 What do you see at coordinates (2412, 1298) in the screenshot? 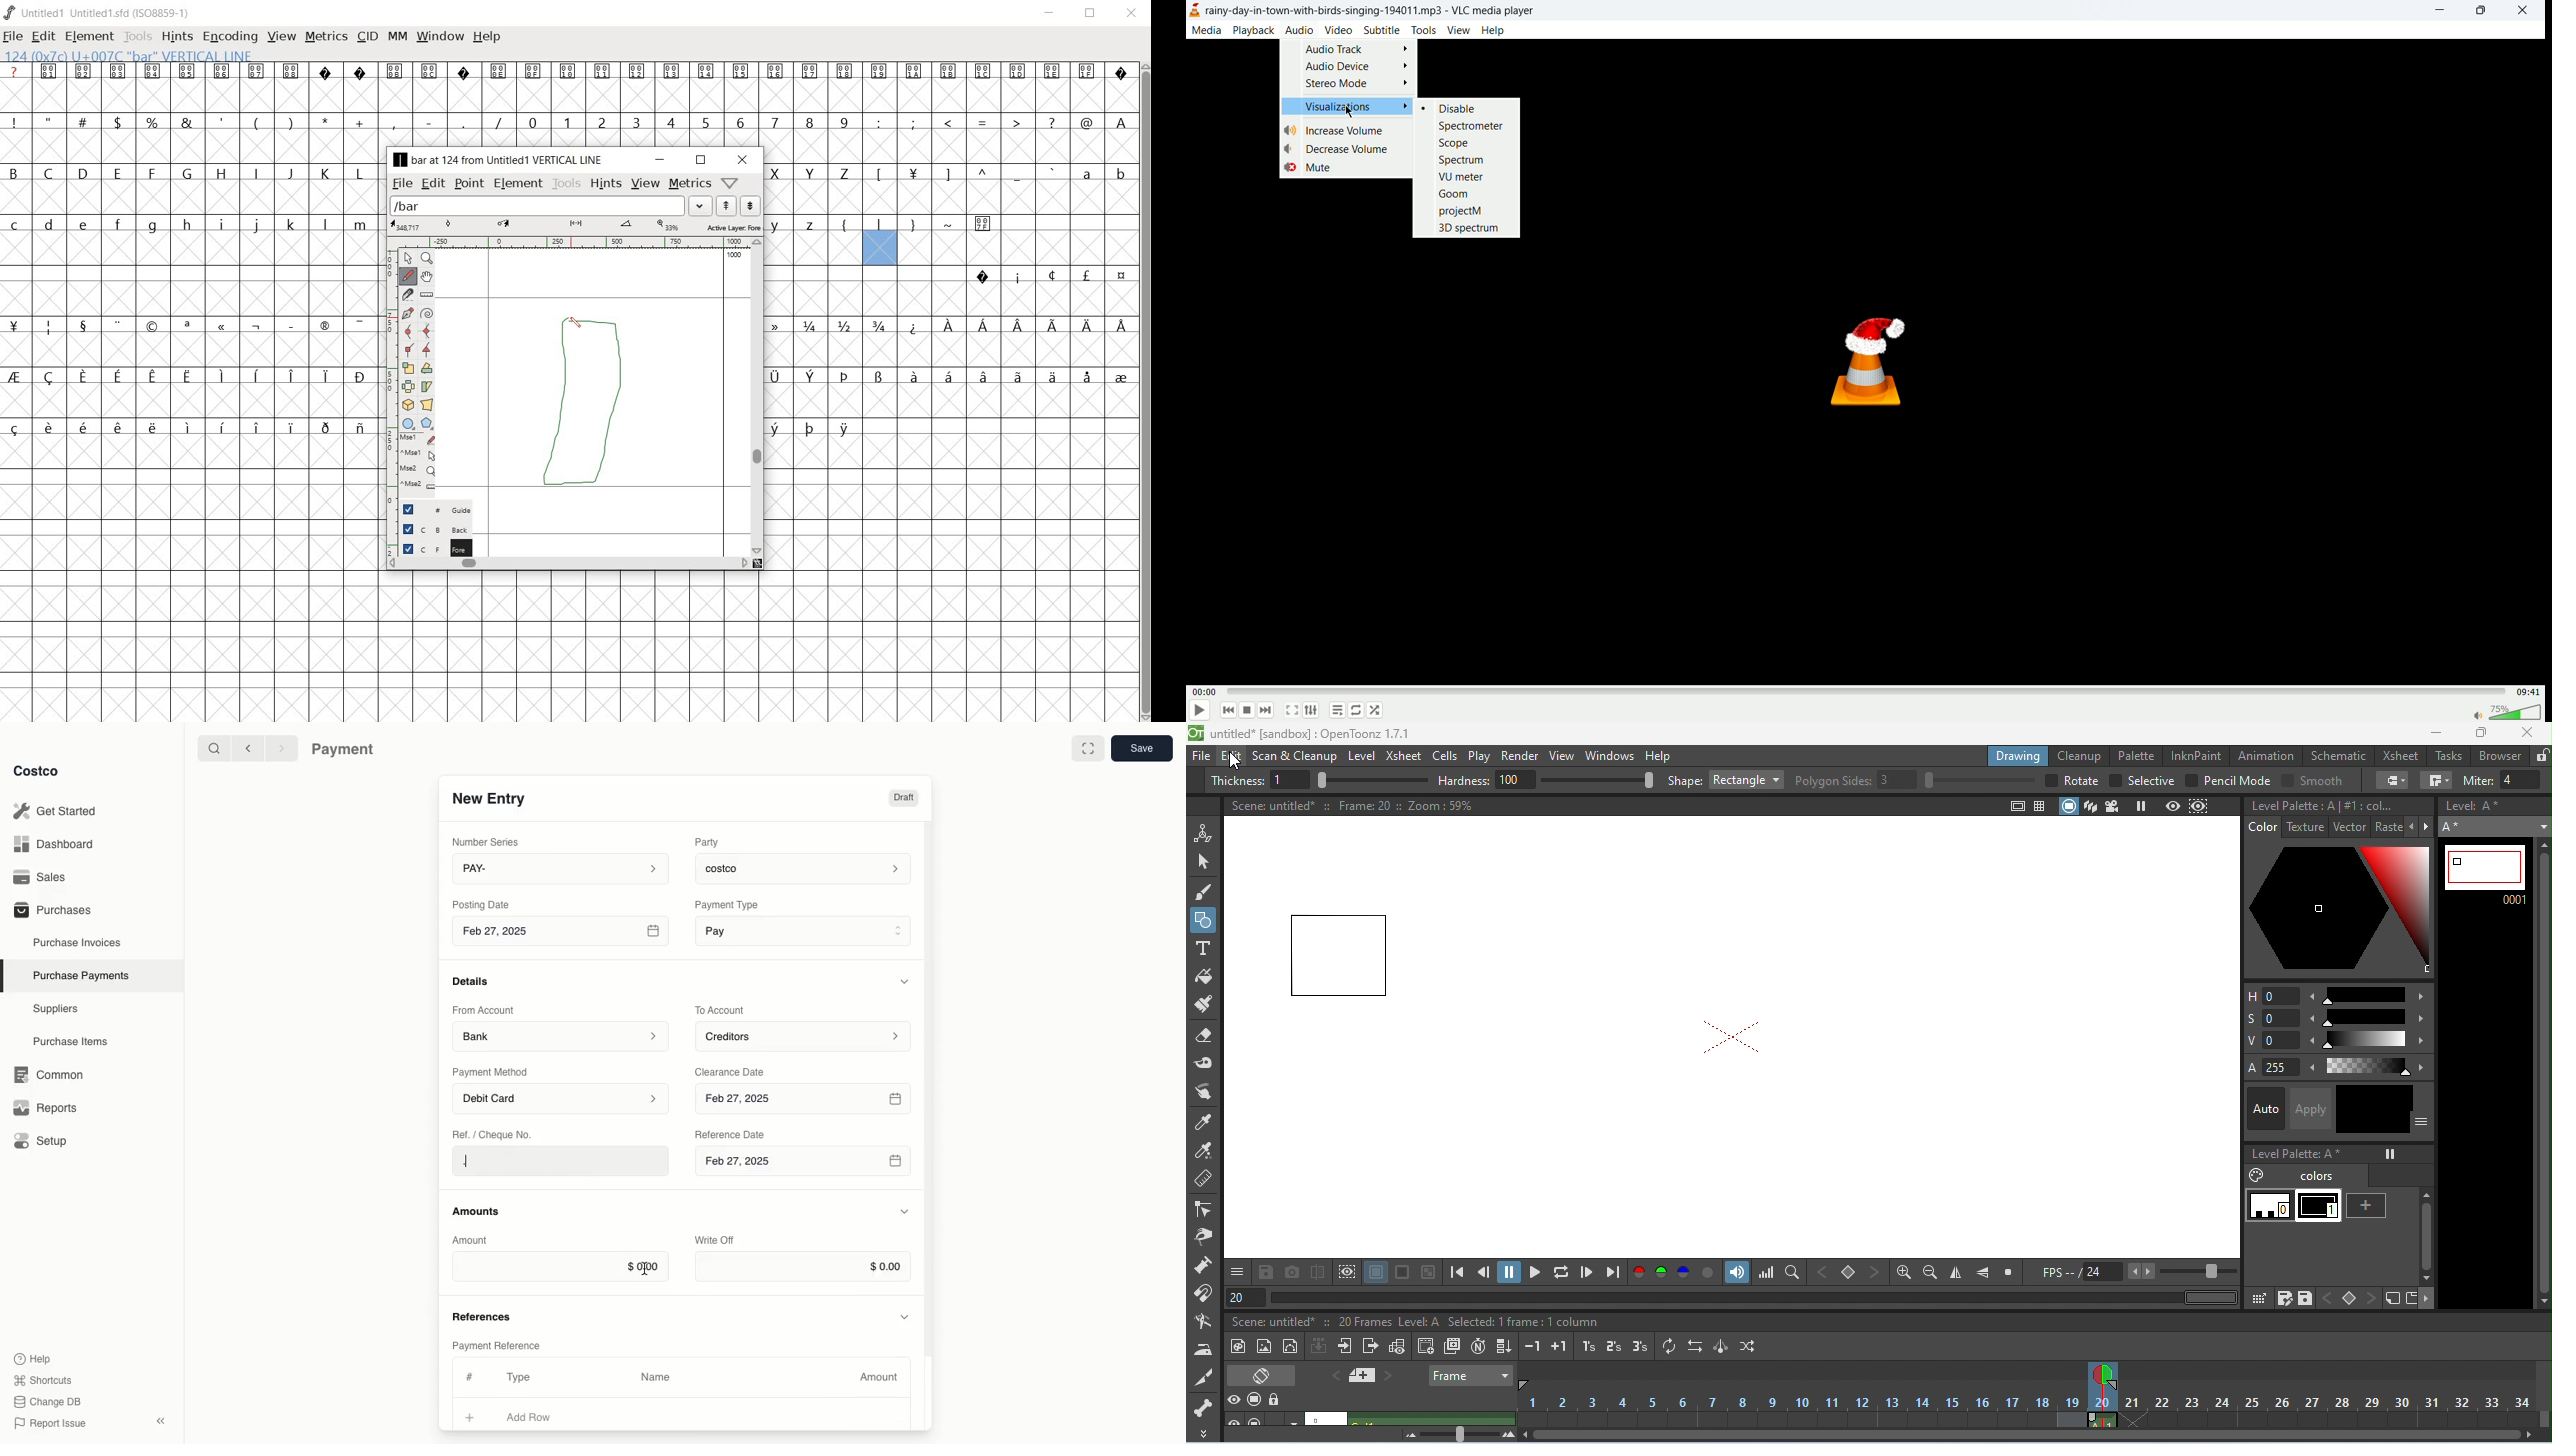
I see `new page` at bounding box center [2412, 1298].